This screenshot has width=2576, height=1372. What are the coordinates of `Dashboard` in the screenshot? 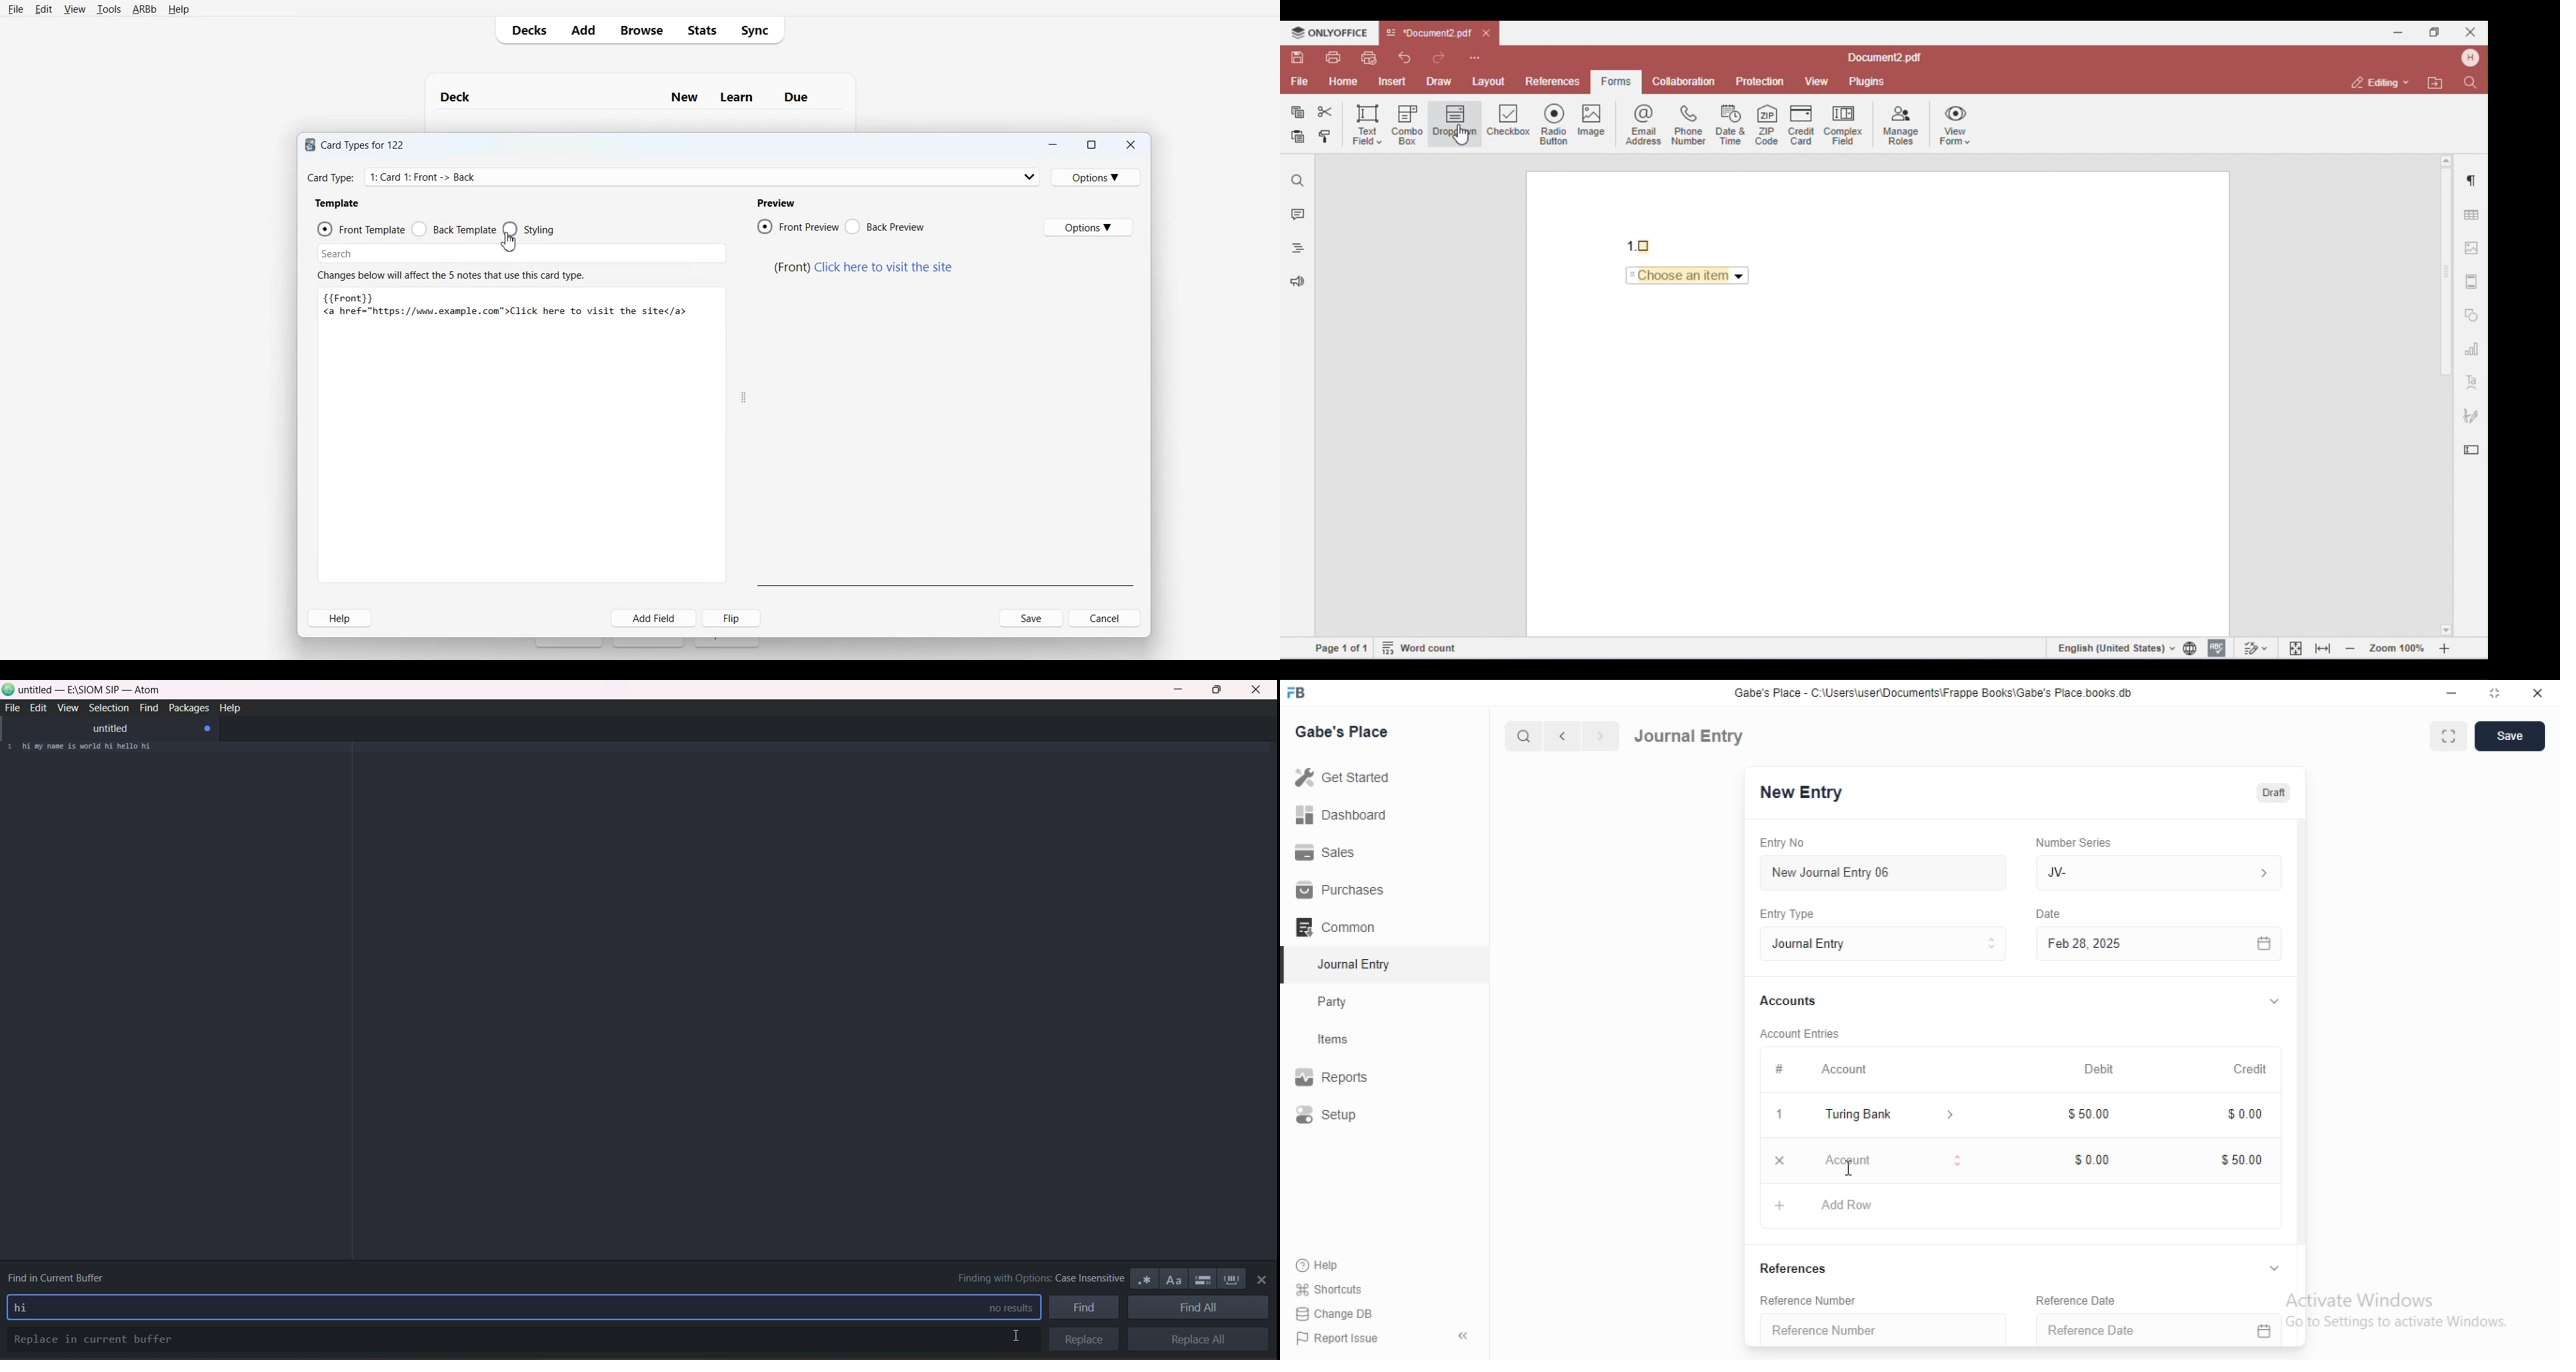 It's located at (1346, 814).